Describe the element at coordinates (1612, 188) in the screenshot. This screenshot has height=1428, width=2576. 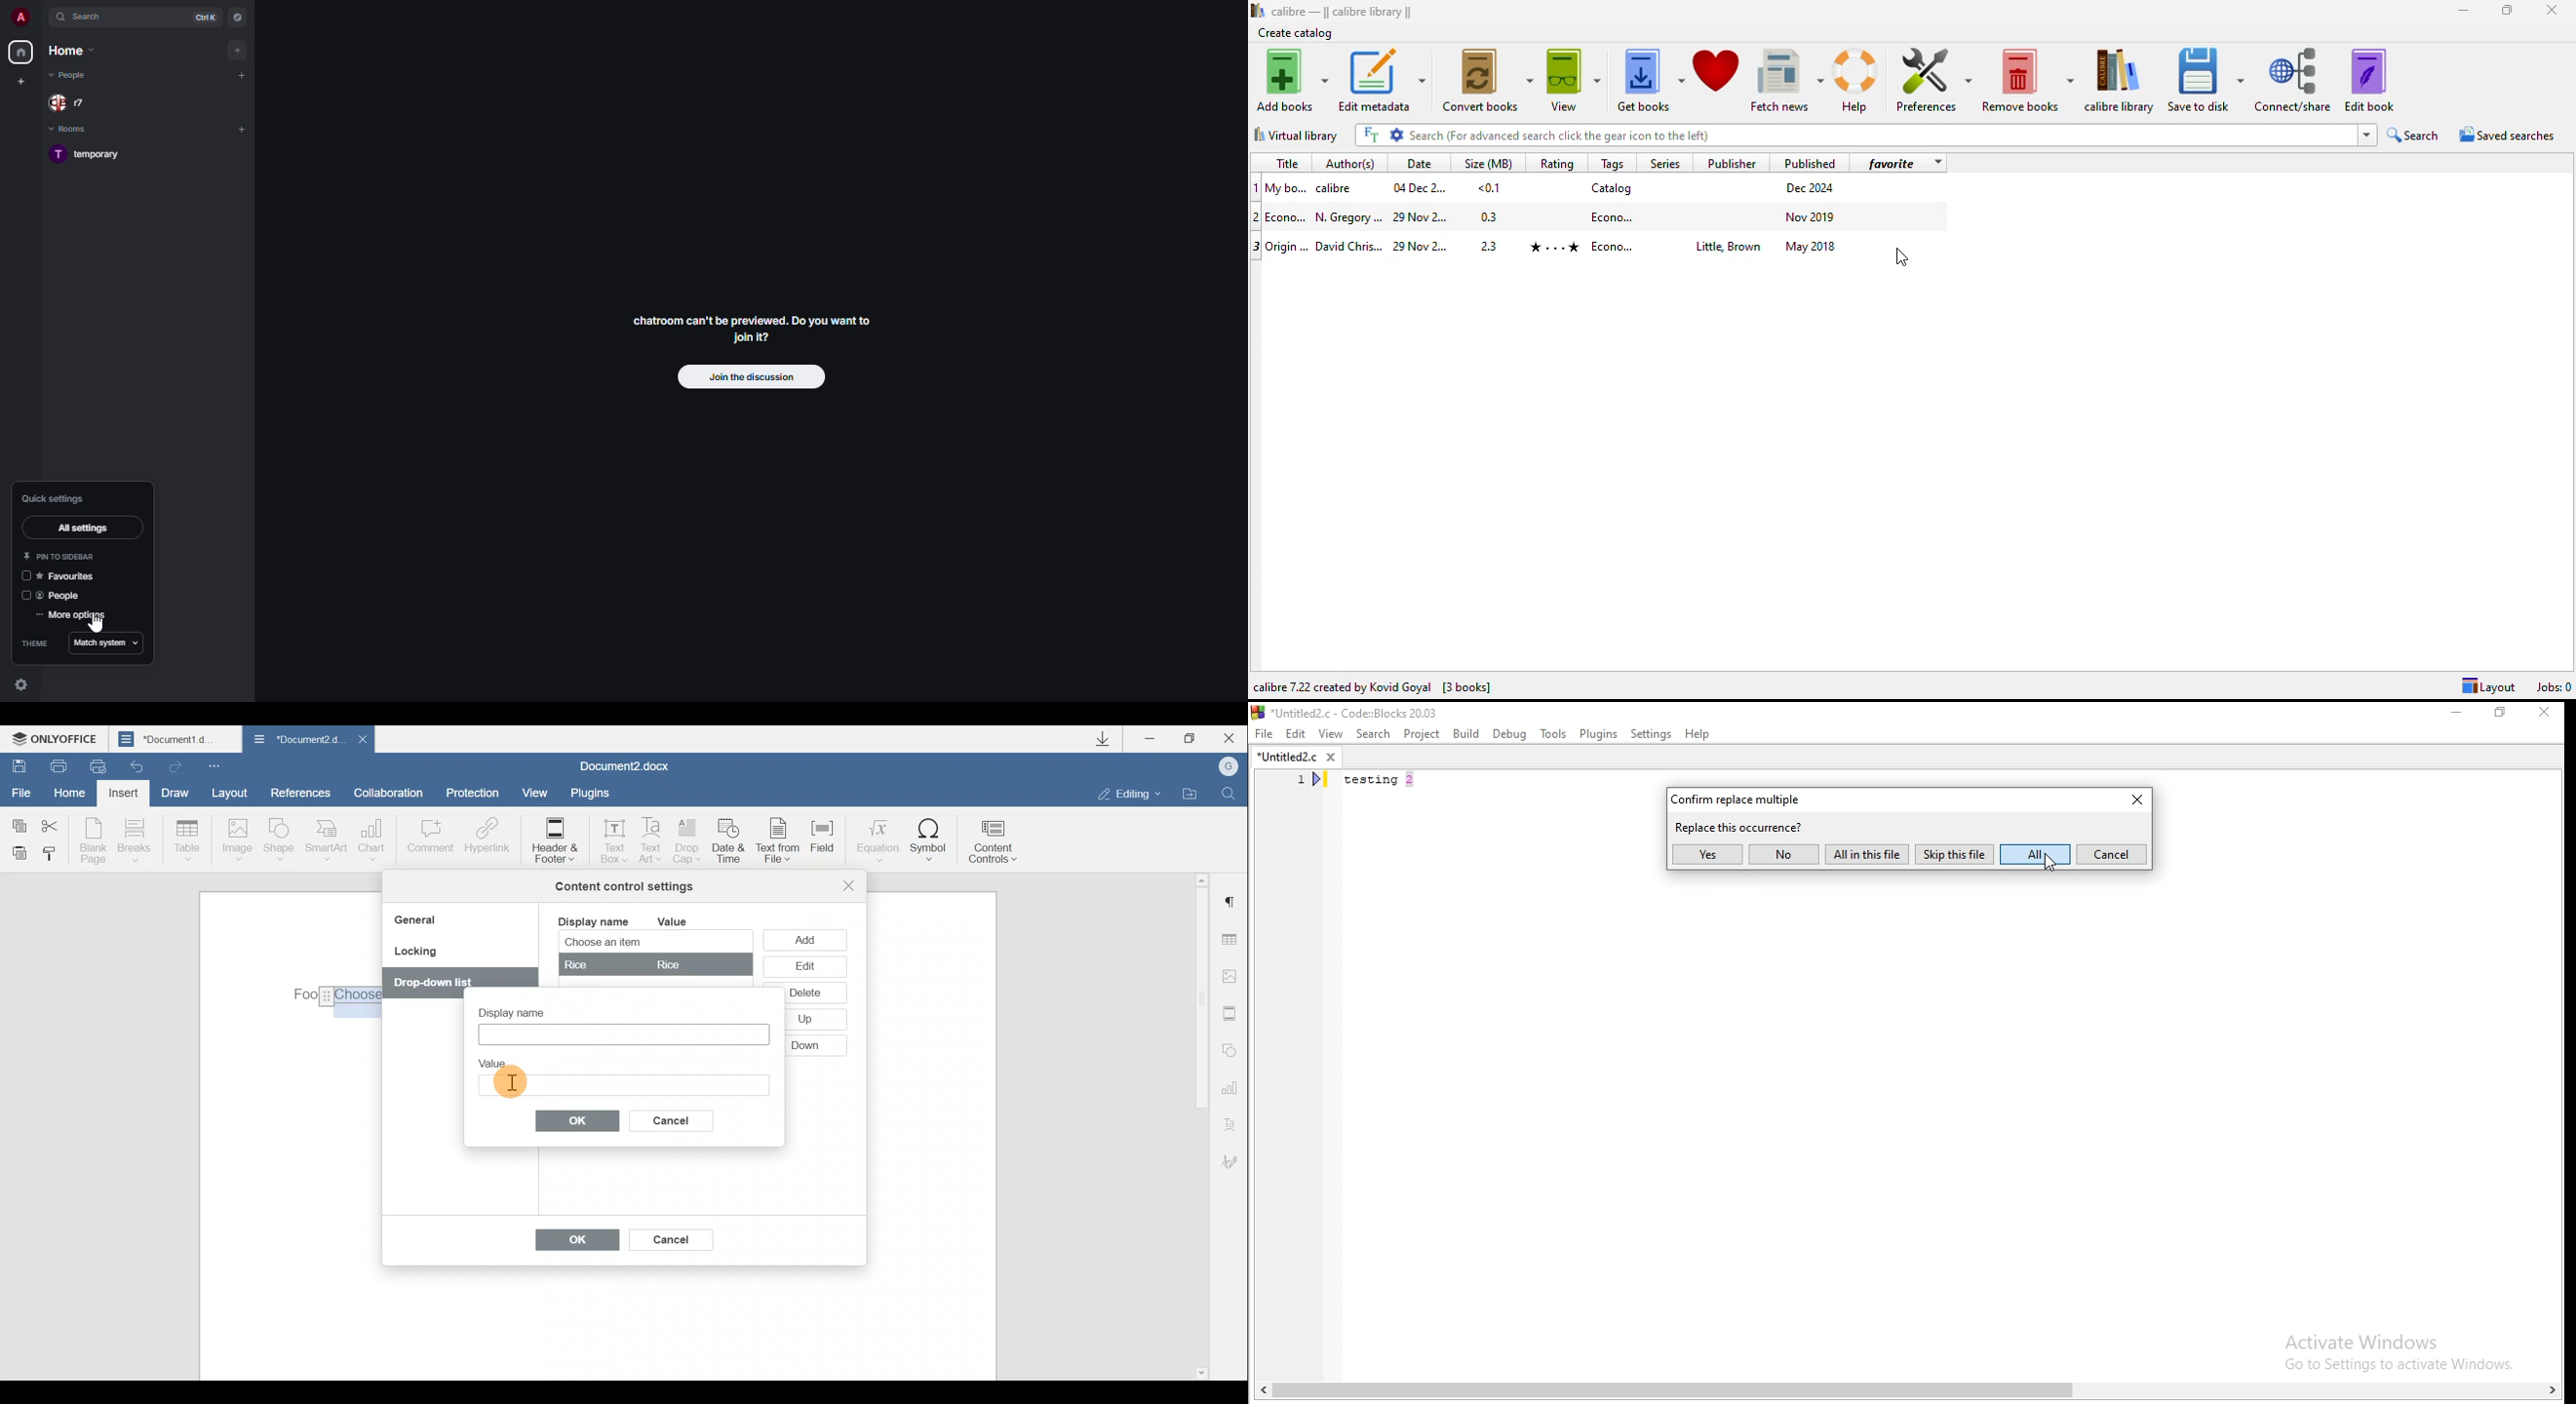
I see `catalog` at that location.